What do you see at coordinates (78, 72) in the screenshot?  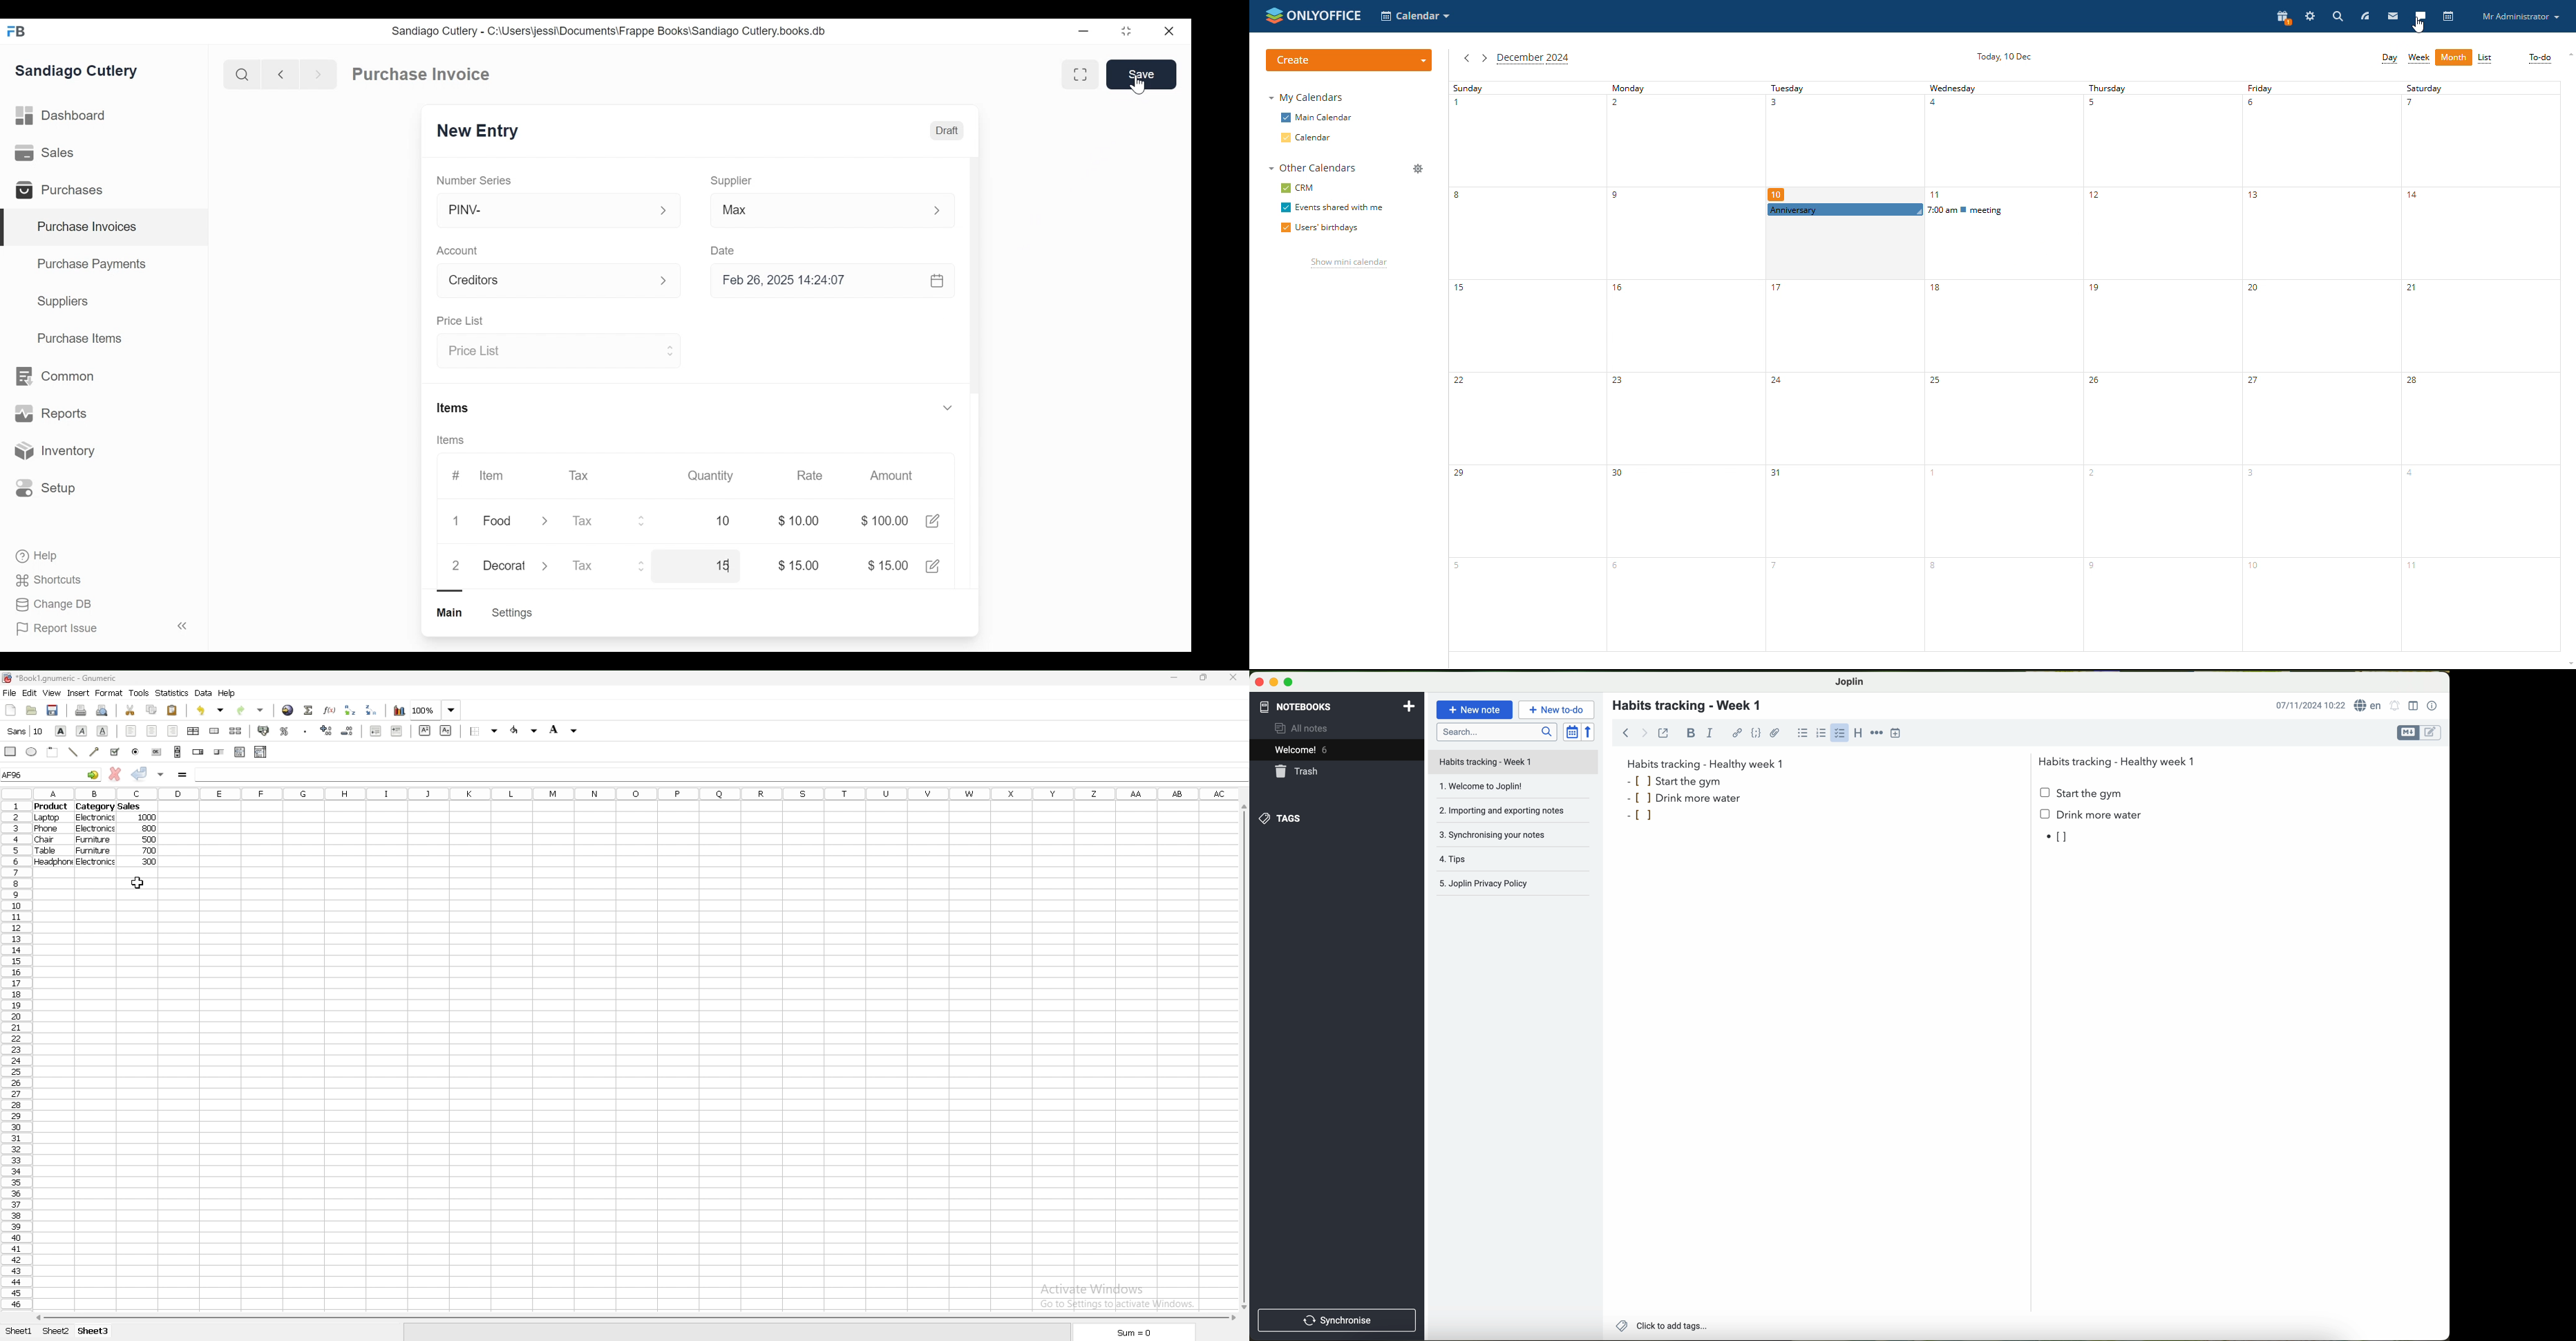 I see `Sandiago Cutlery` at bounding box center [78, 72].